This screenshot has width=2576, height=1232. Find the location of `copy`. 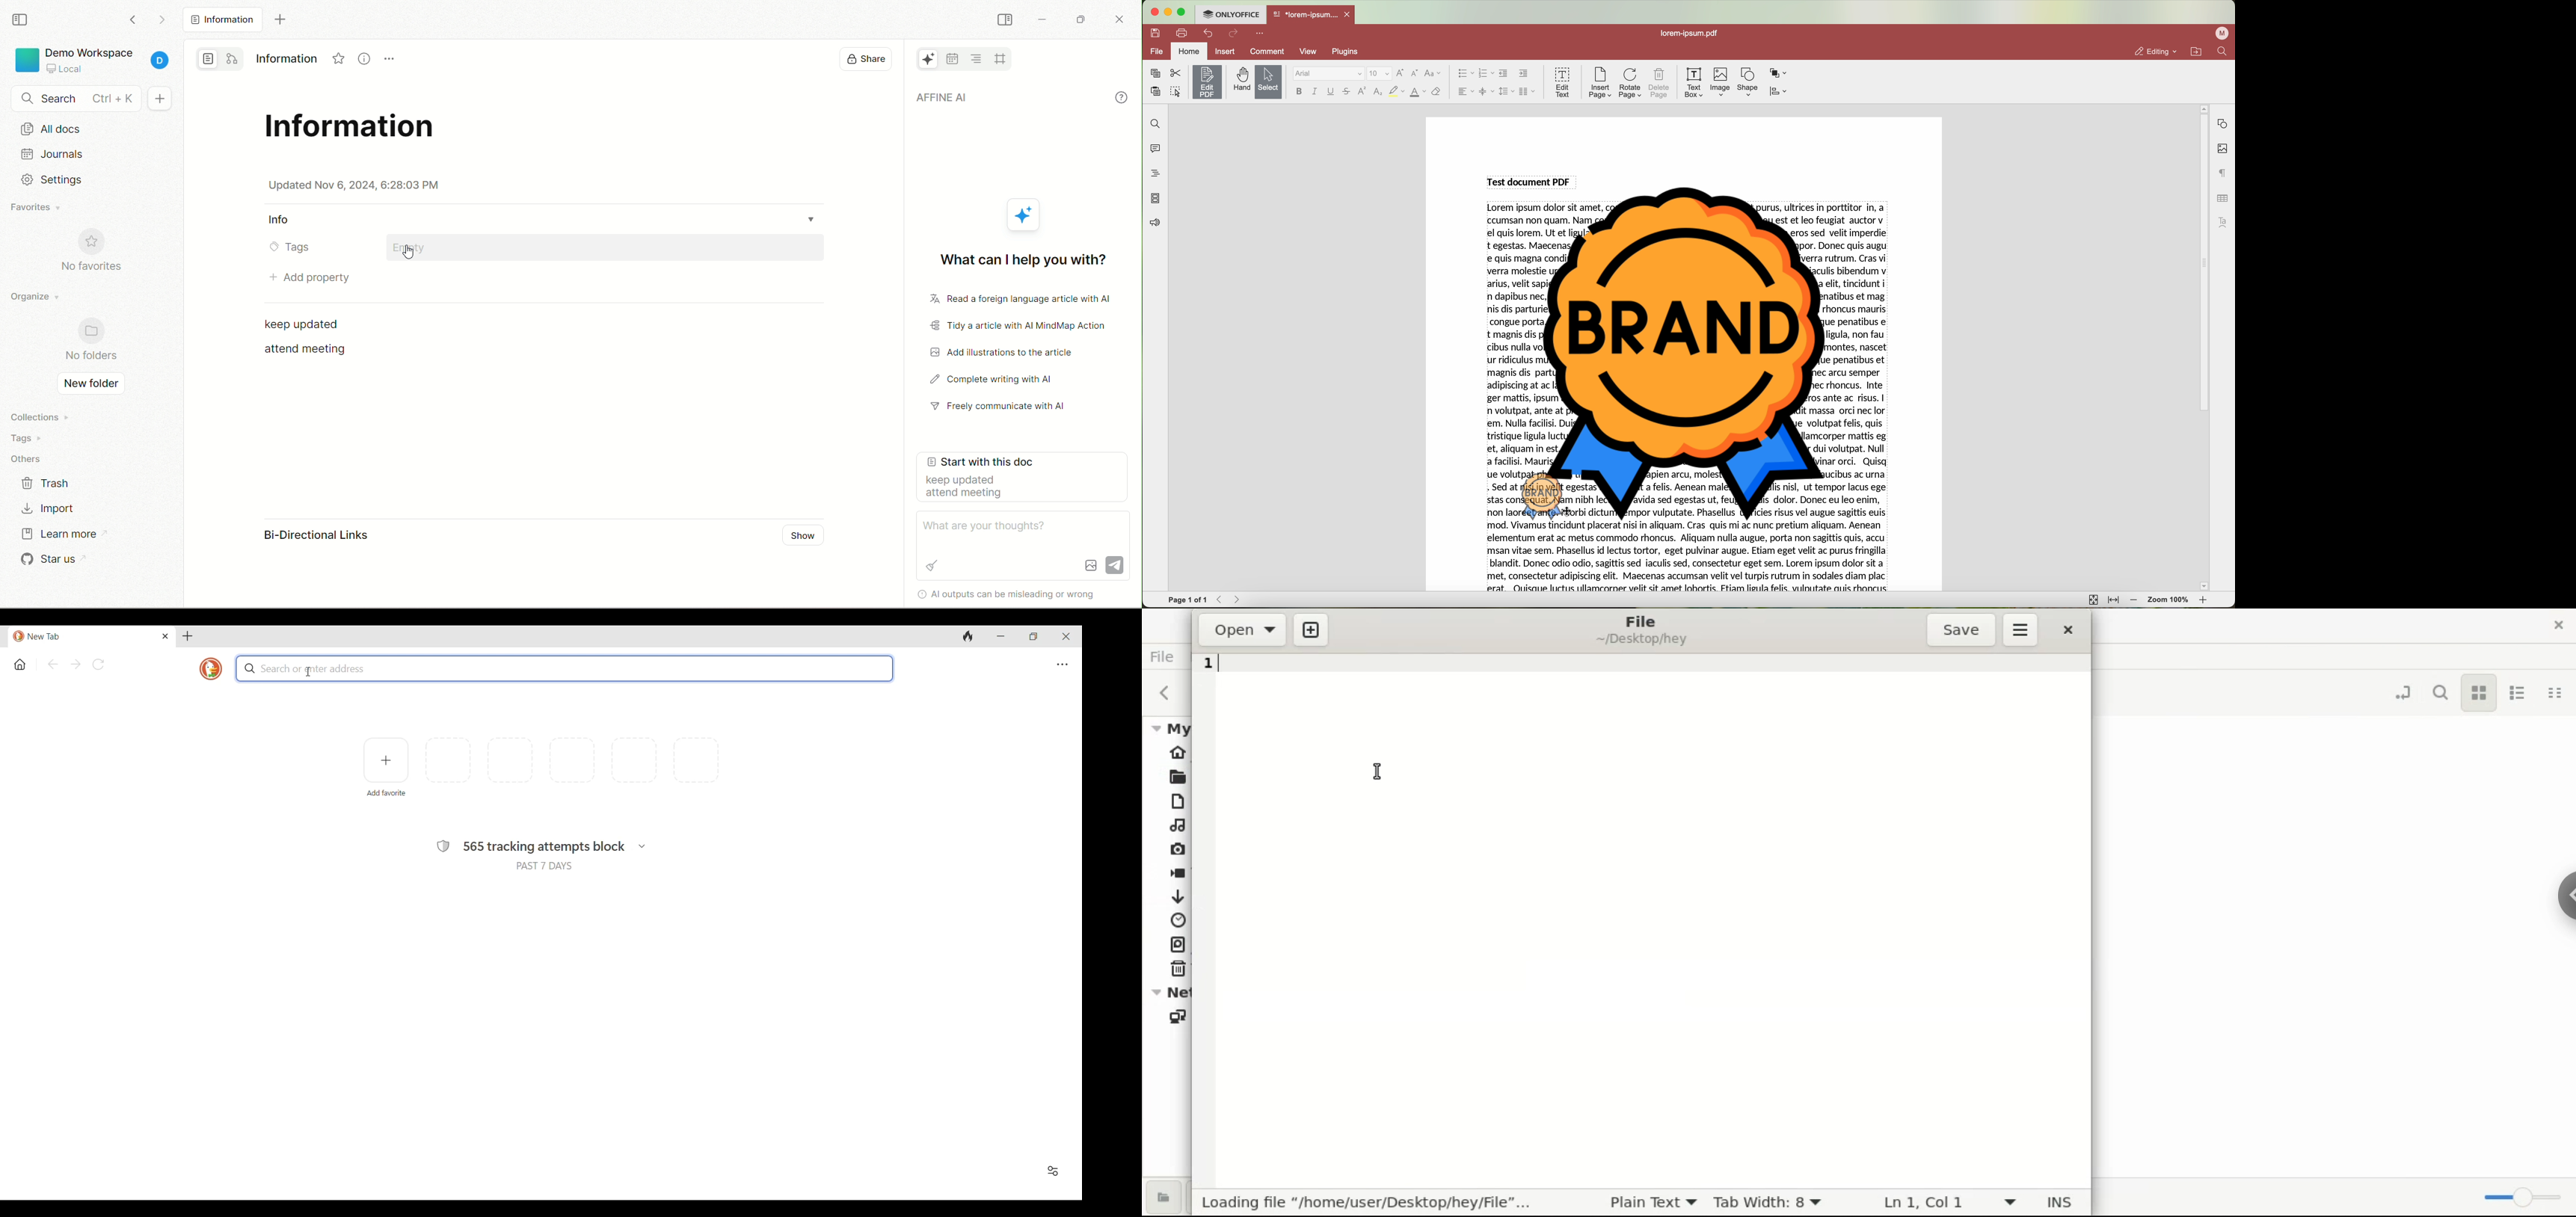

copy is located at coordinates (1155, 74).